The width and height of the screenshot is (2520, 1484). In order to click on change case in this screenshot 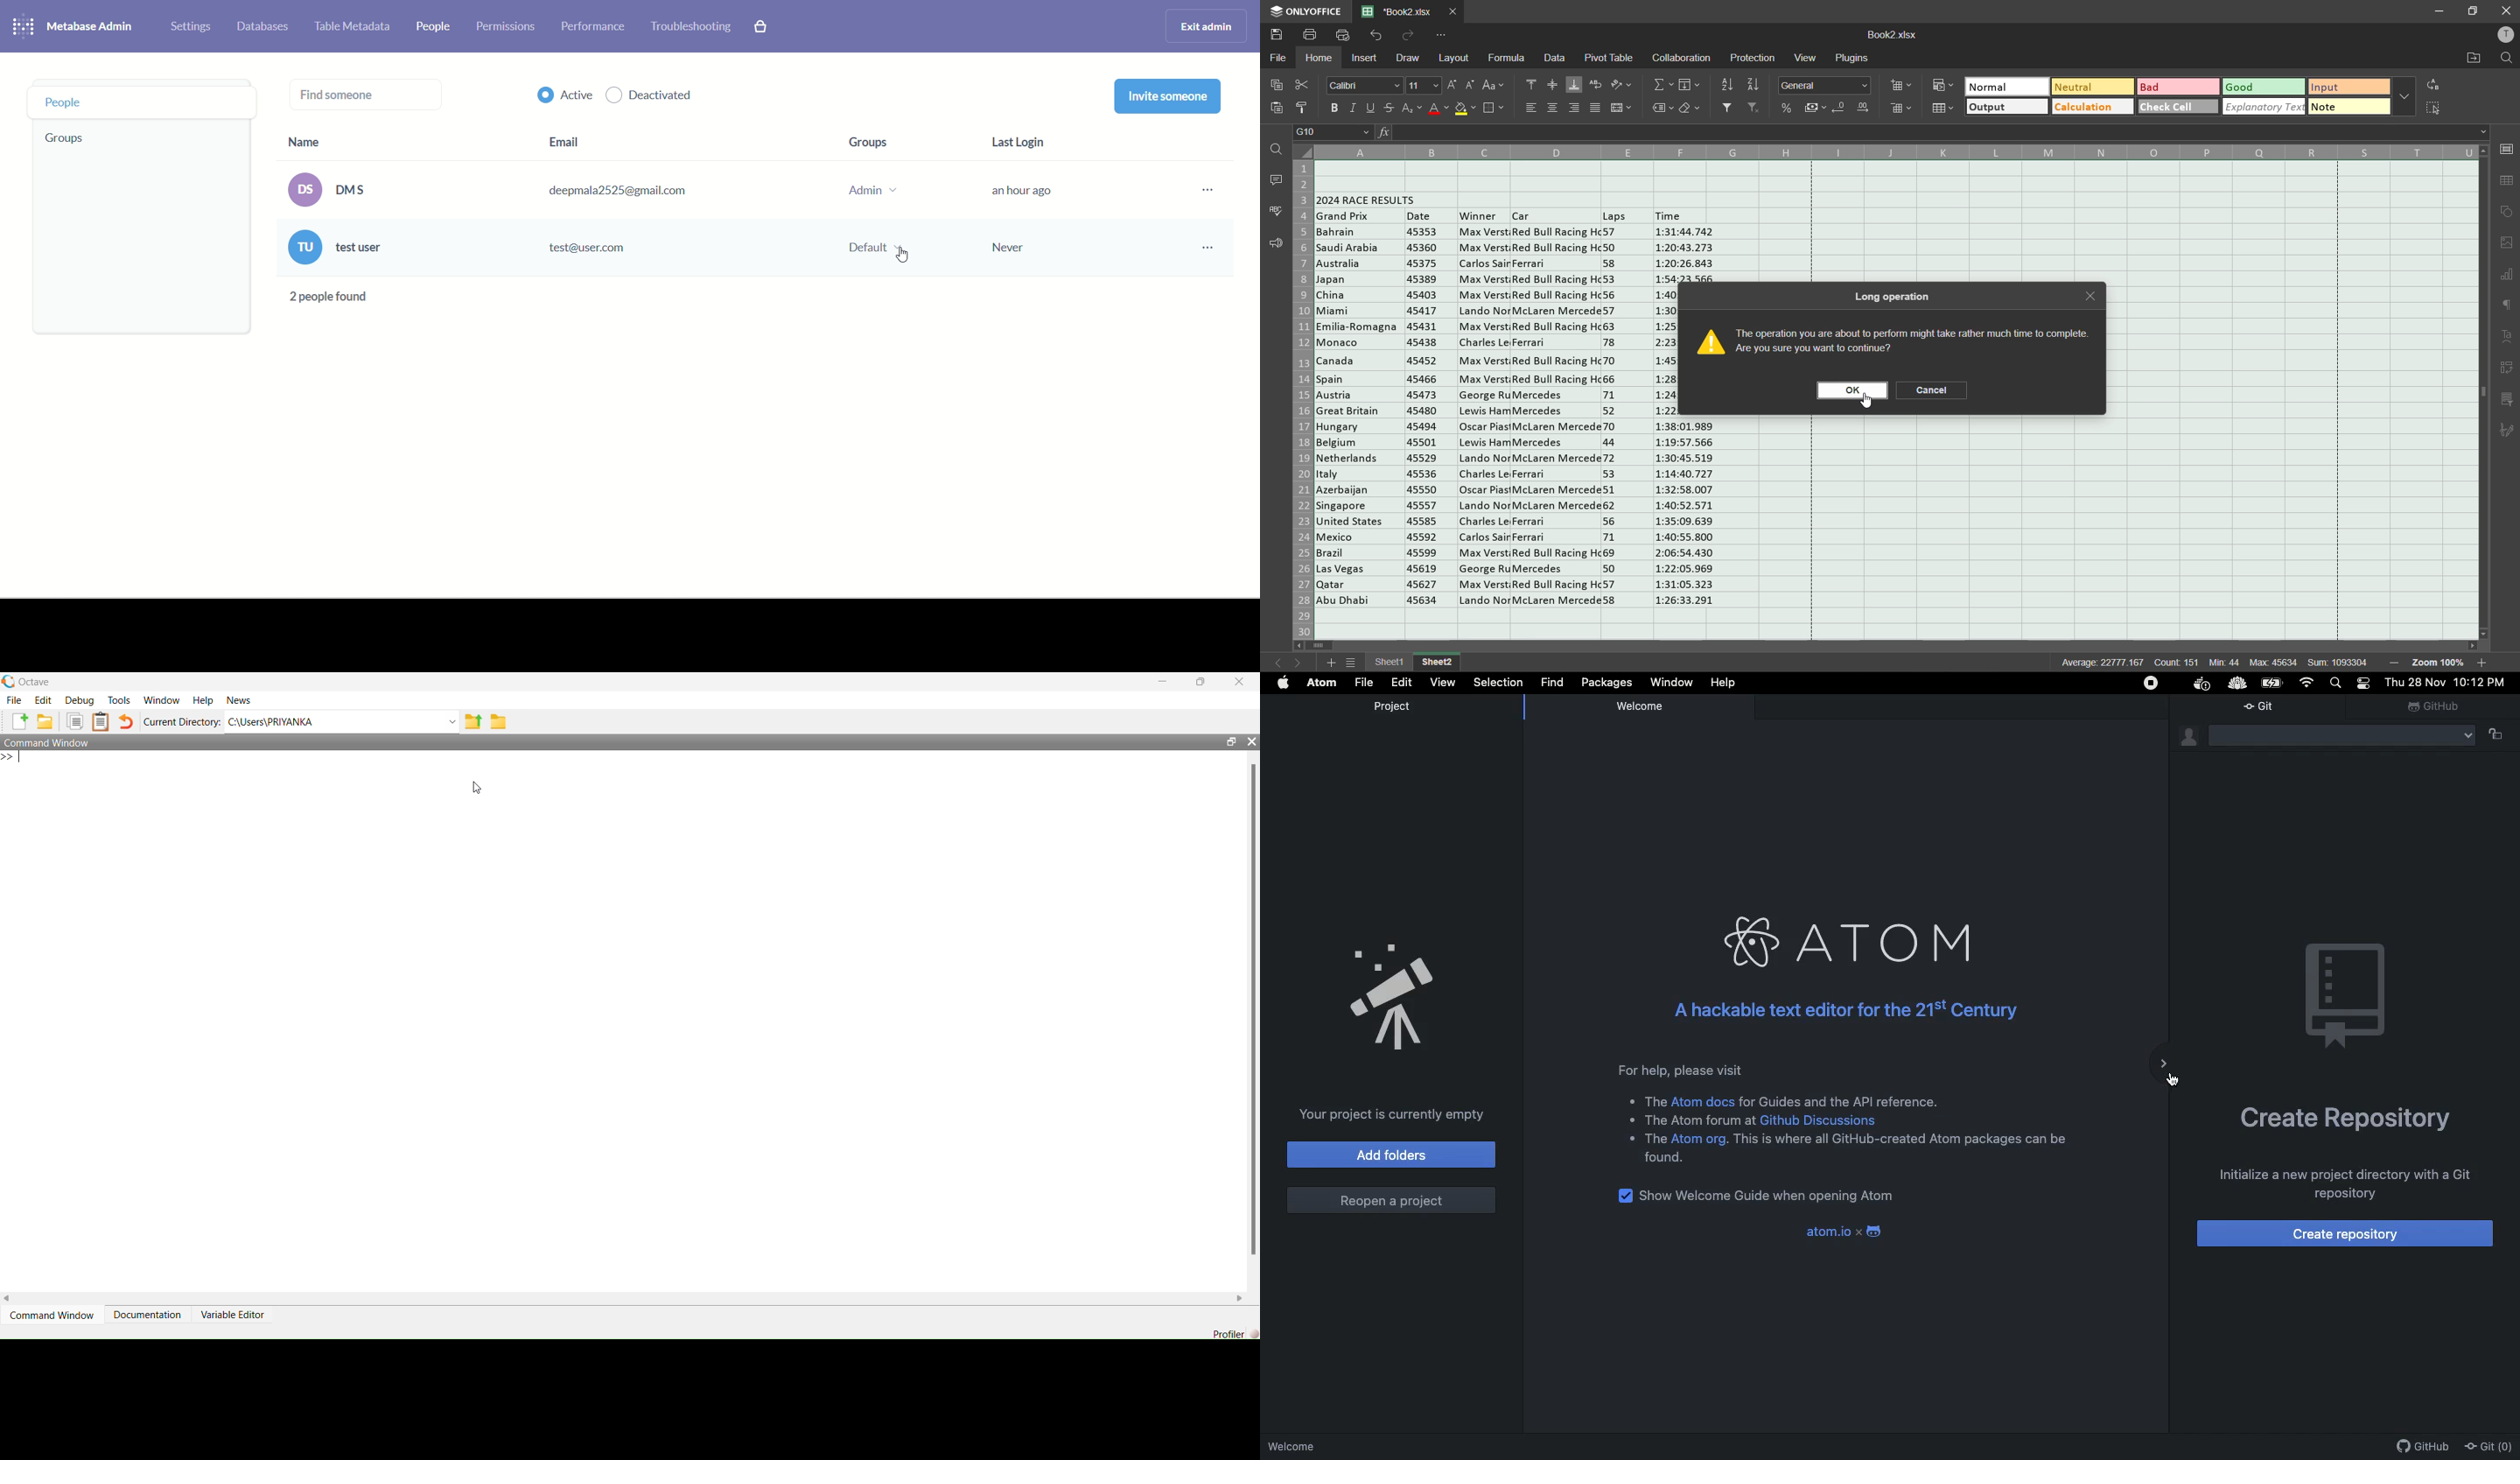, I will do `click(1492, 86)`.